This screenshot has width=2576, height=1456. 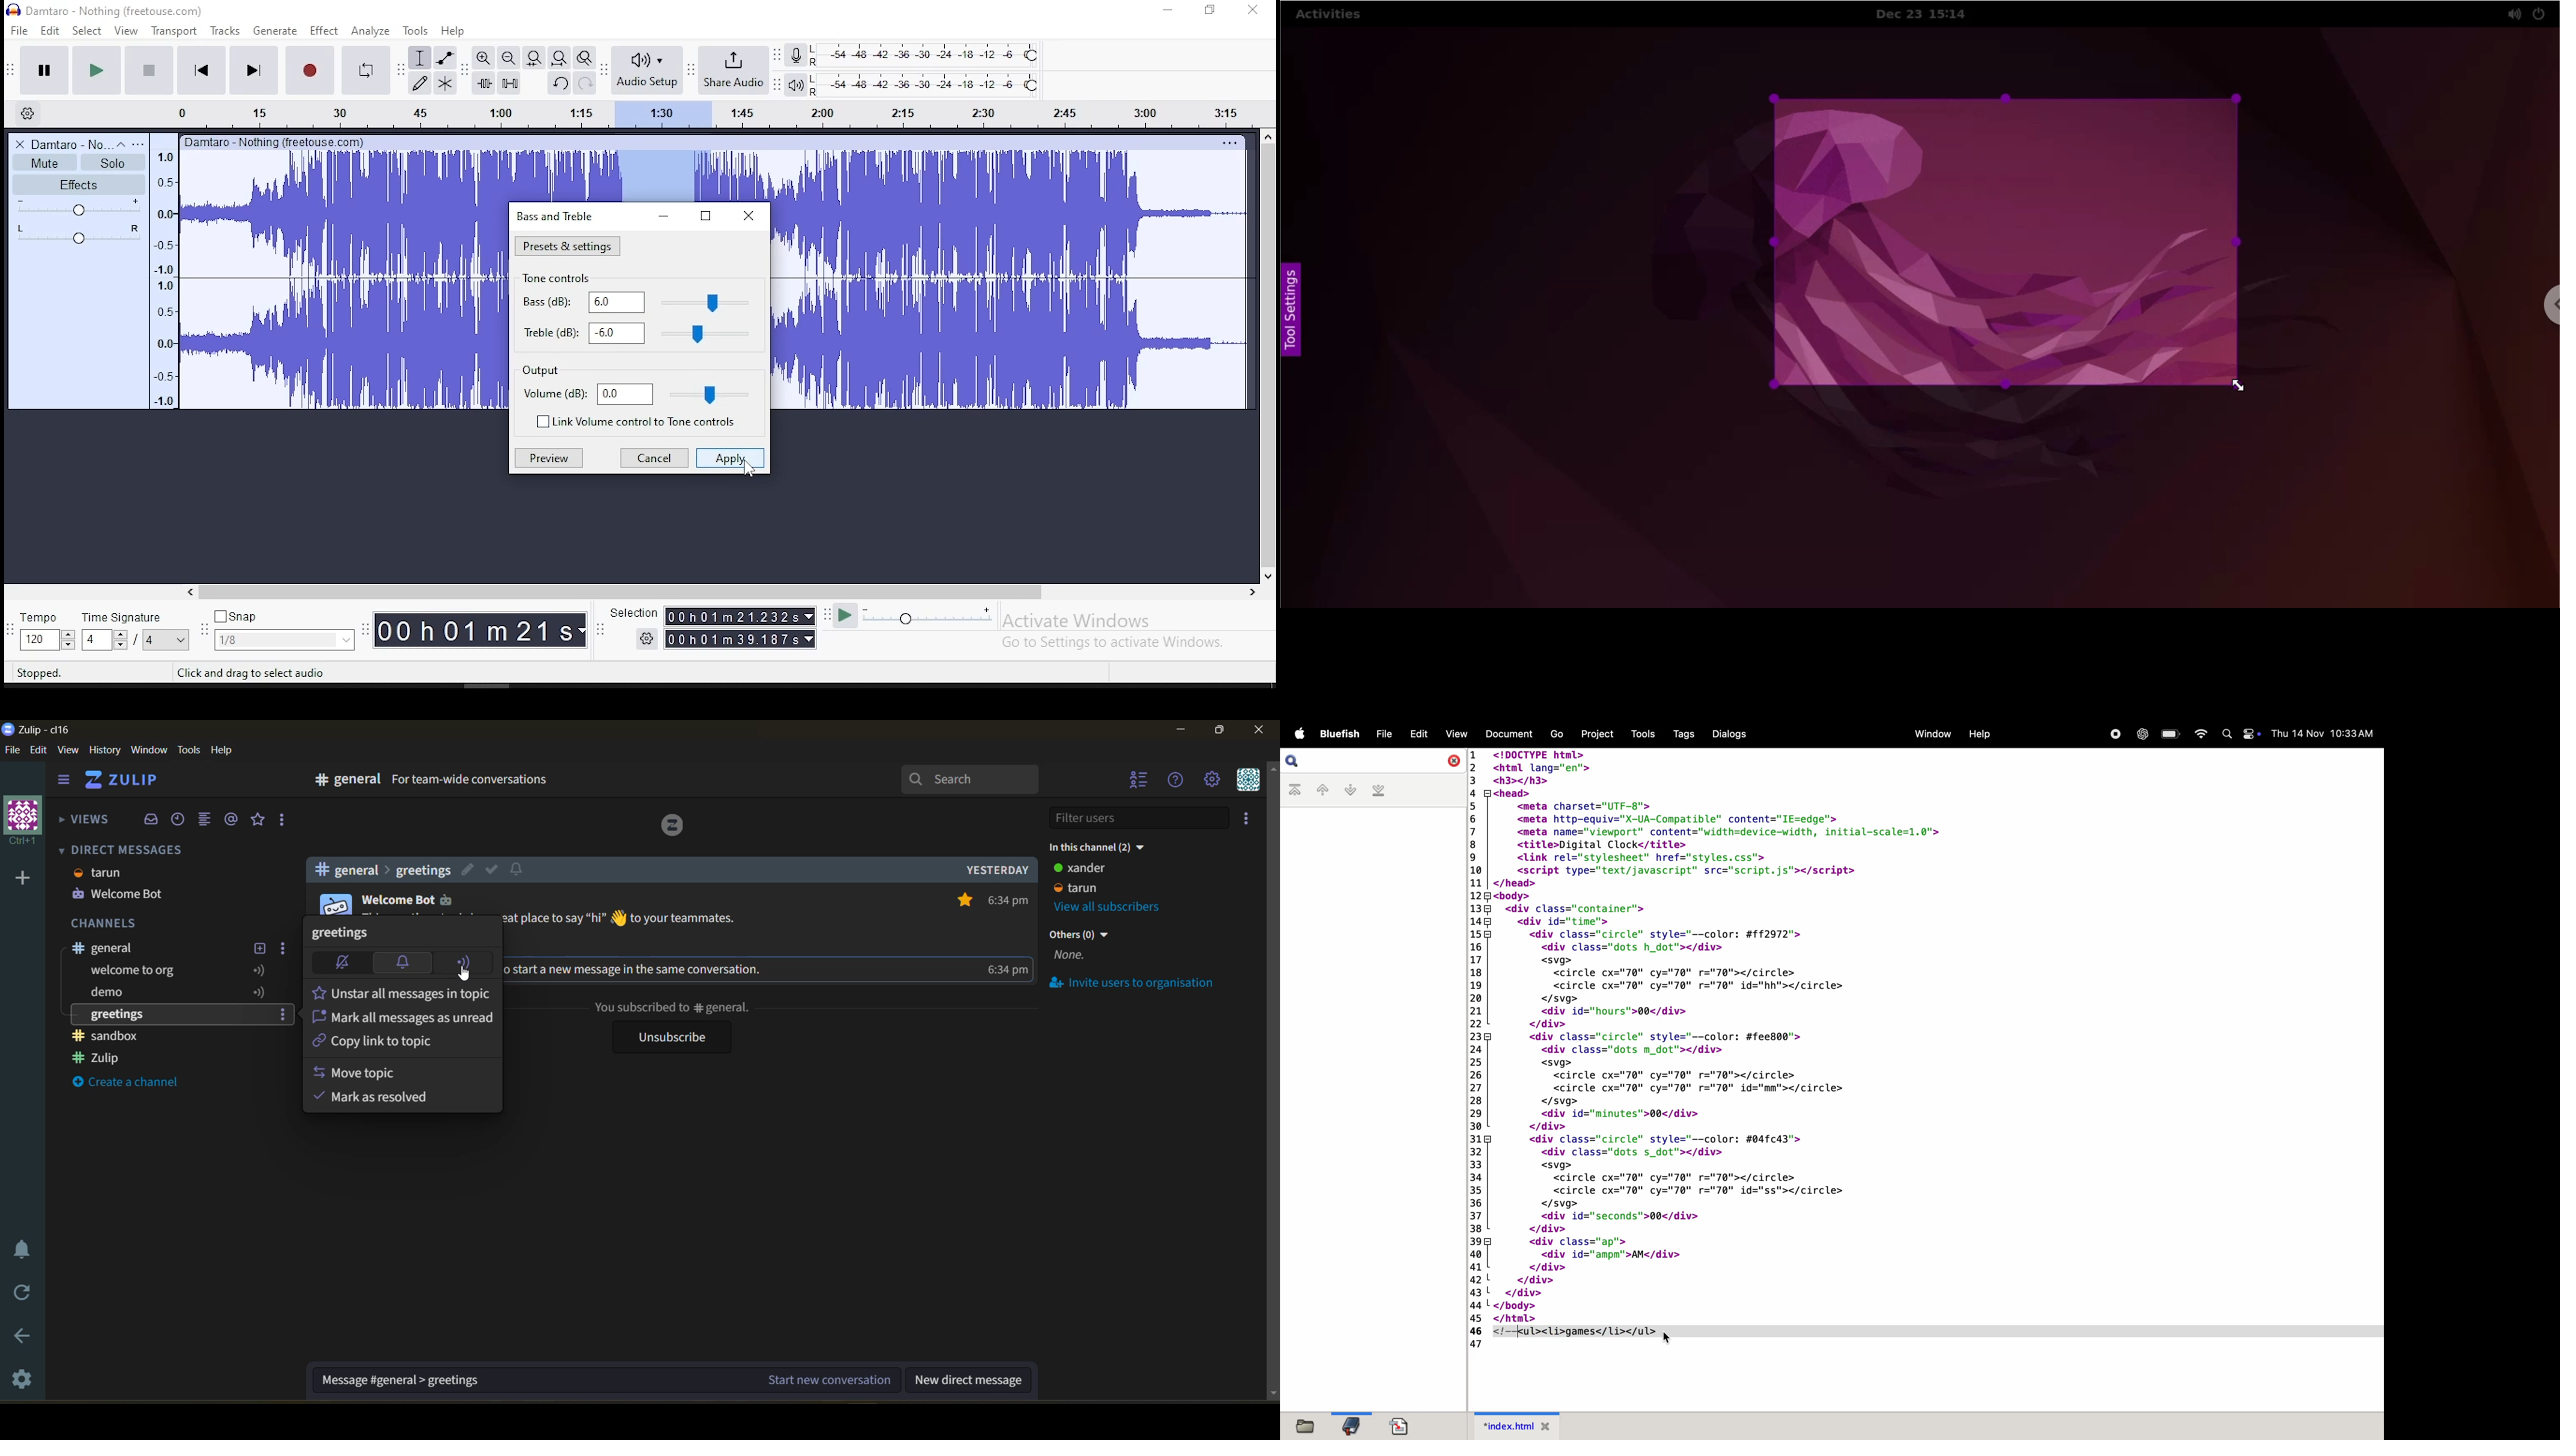 What do you see at coordinates (1261, 732) in the screenshot?
I see `close` at bounding box center [1261, 732].